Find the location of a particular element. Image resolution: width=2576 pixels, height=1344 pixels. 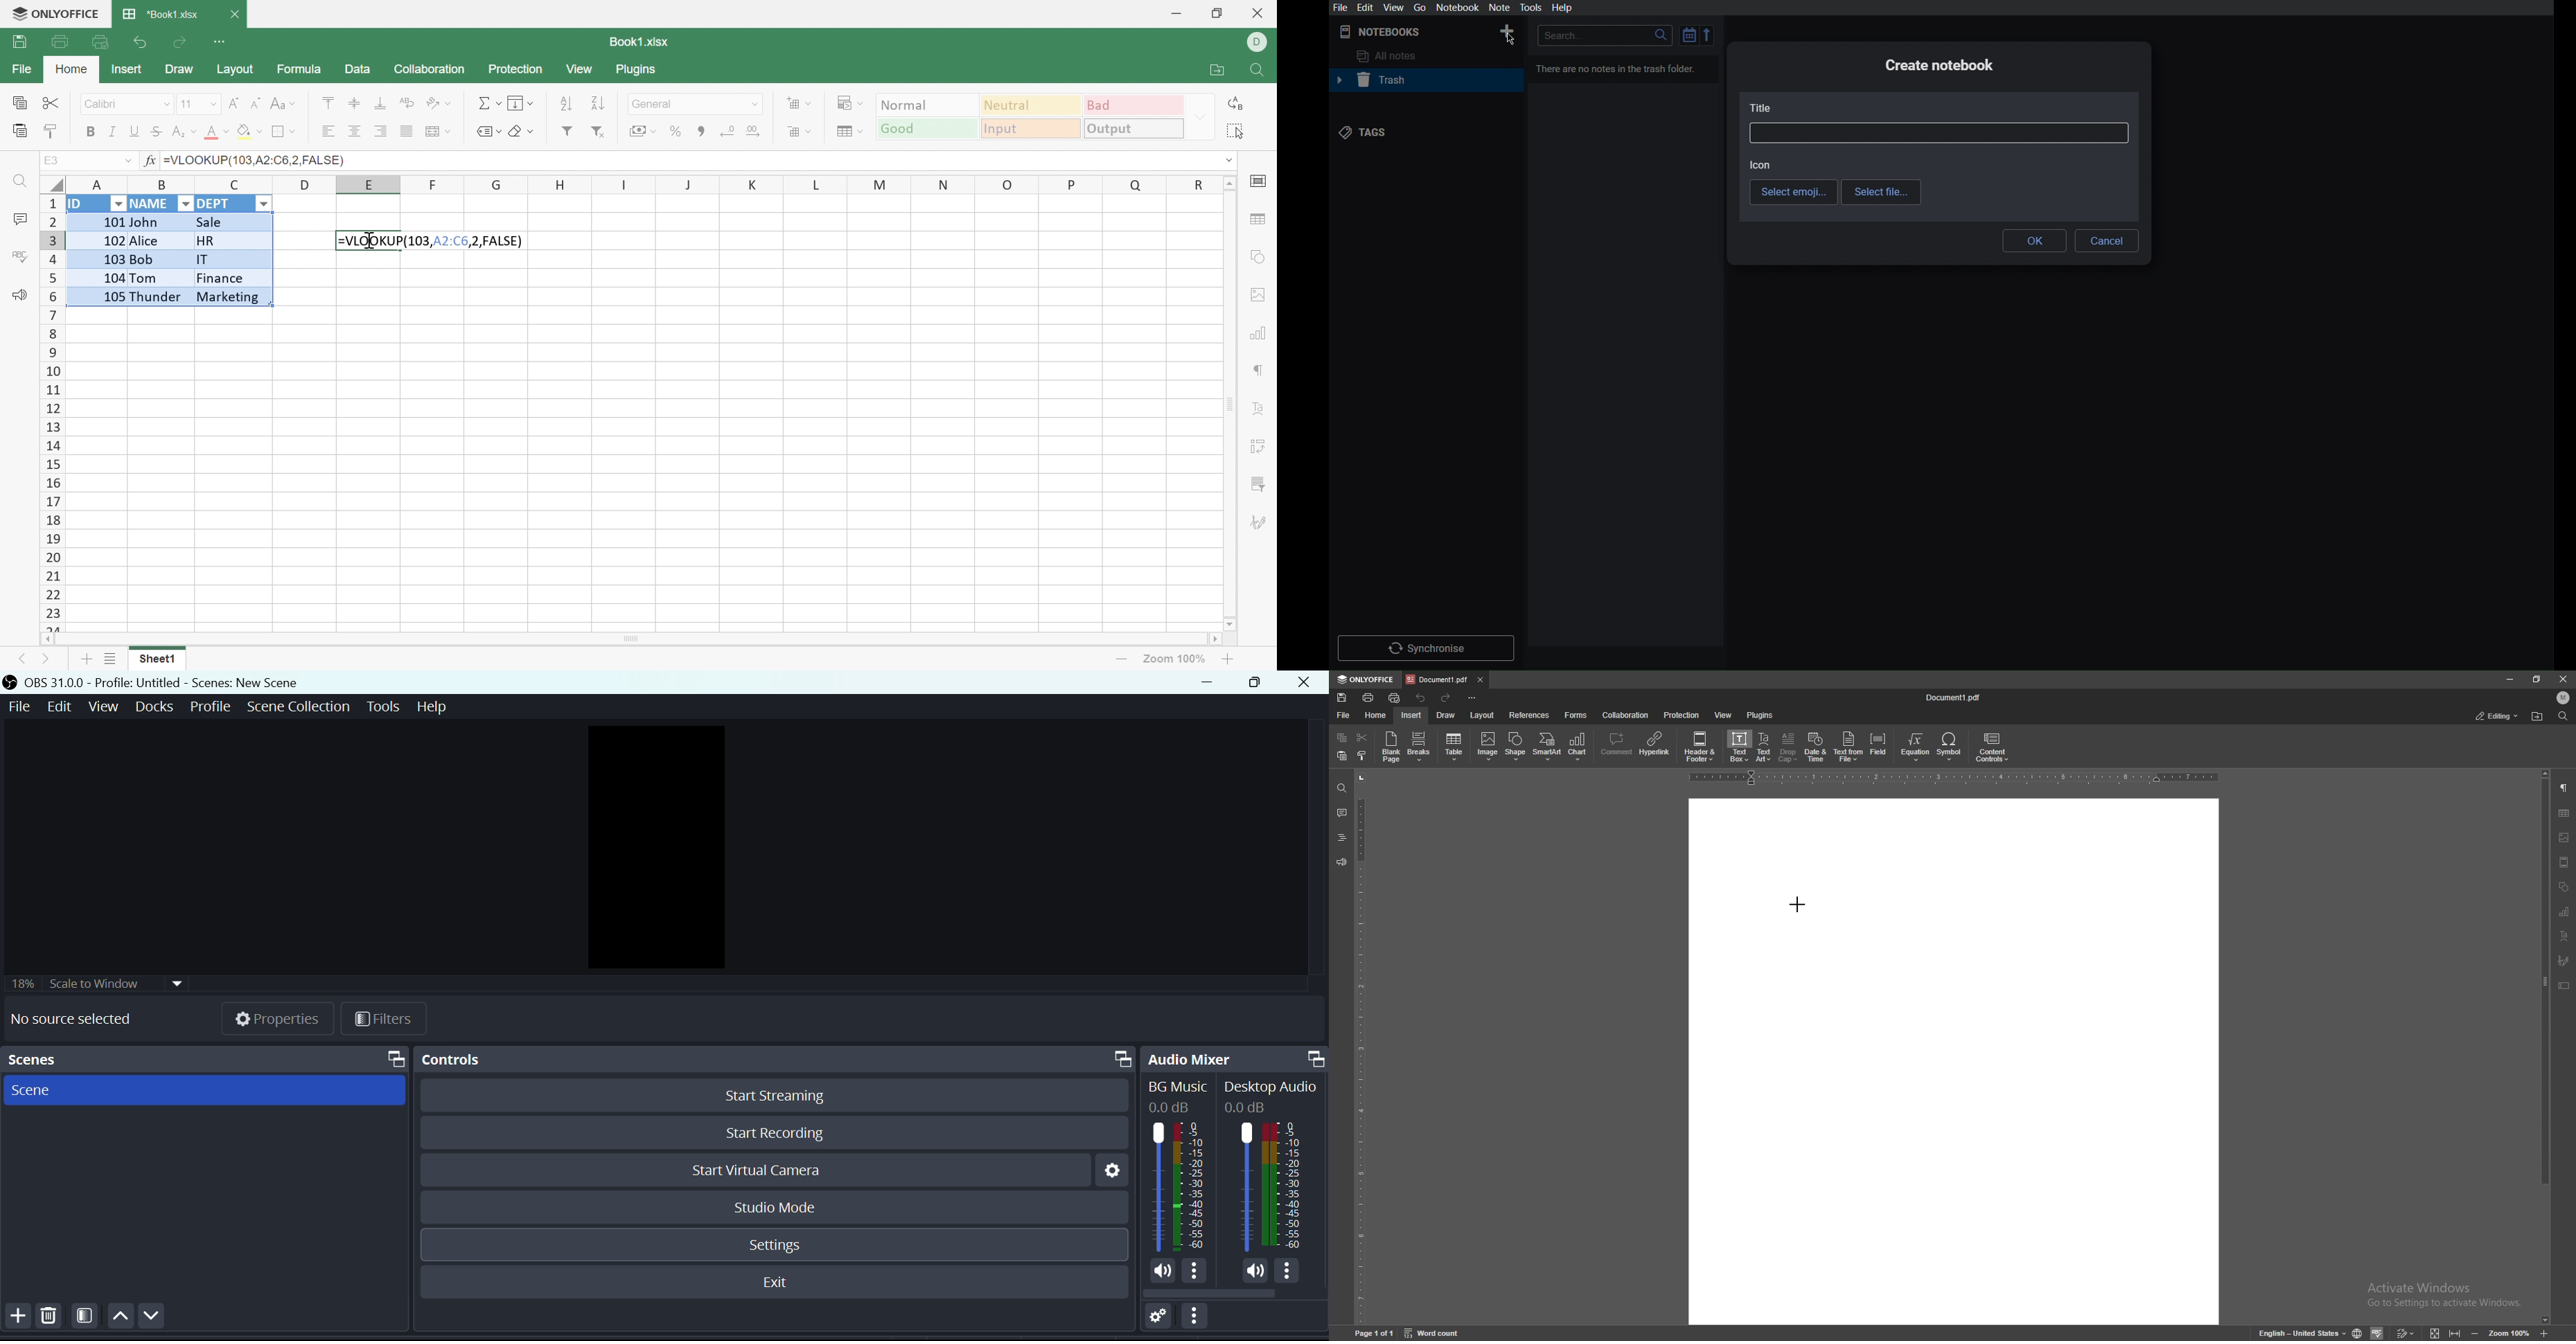

File is located at coordinates (19, 70).